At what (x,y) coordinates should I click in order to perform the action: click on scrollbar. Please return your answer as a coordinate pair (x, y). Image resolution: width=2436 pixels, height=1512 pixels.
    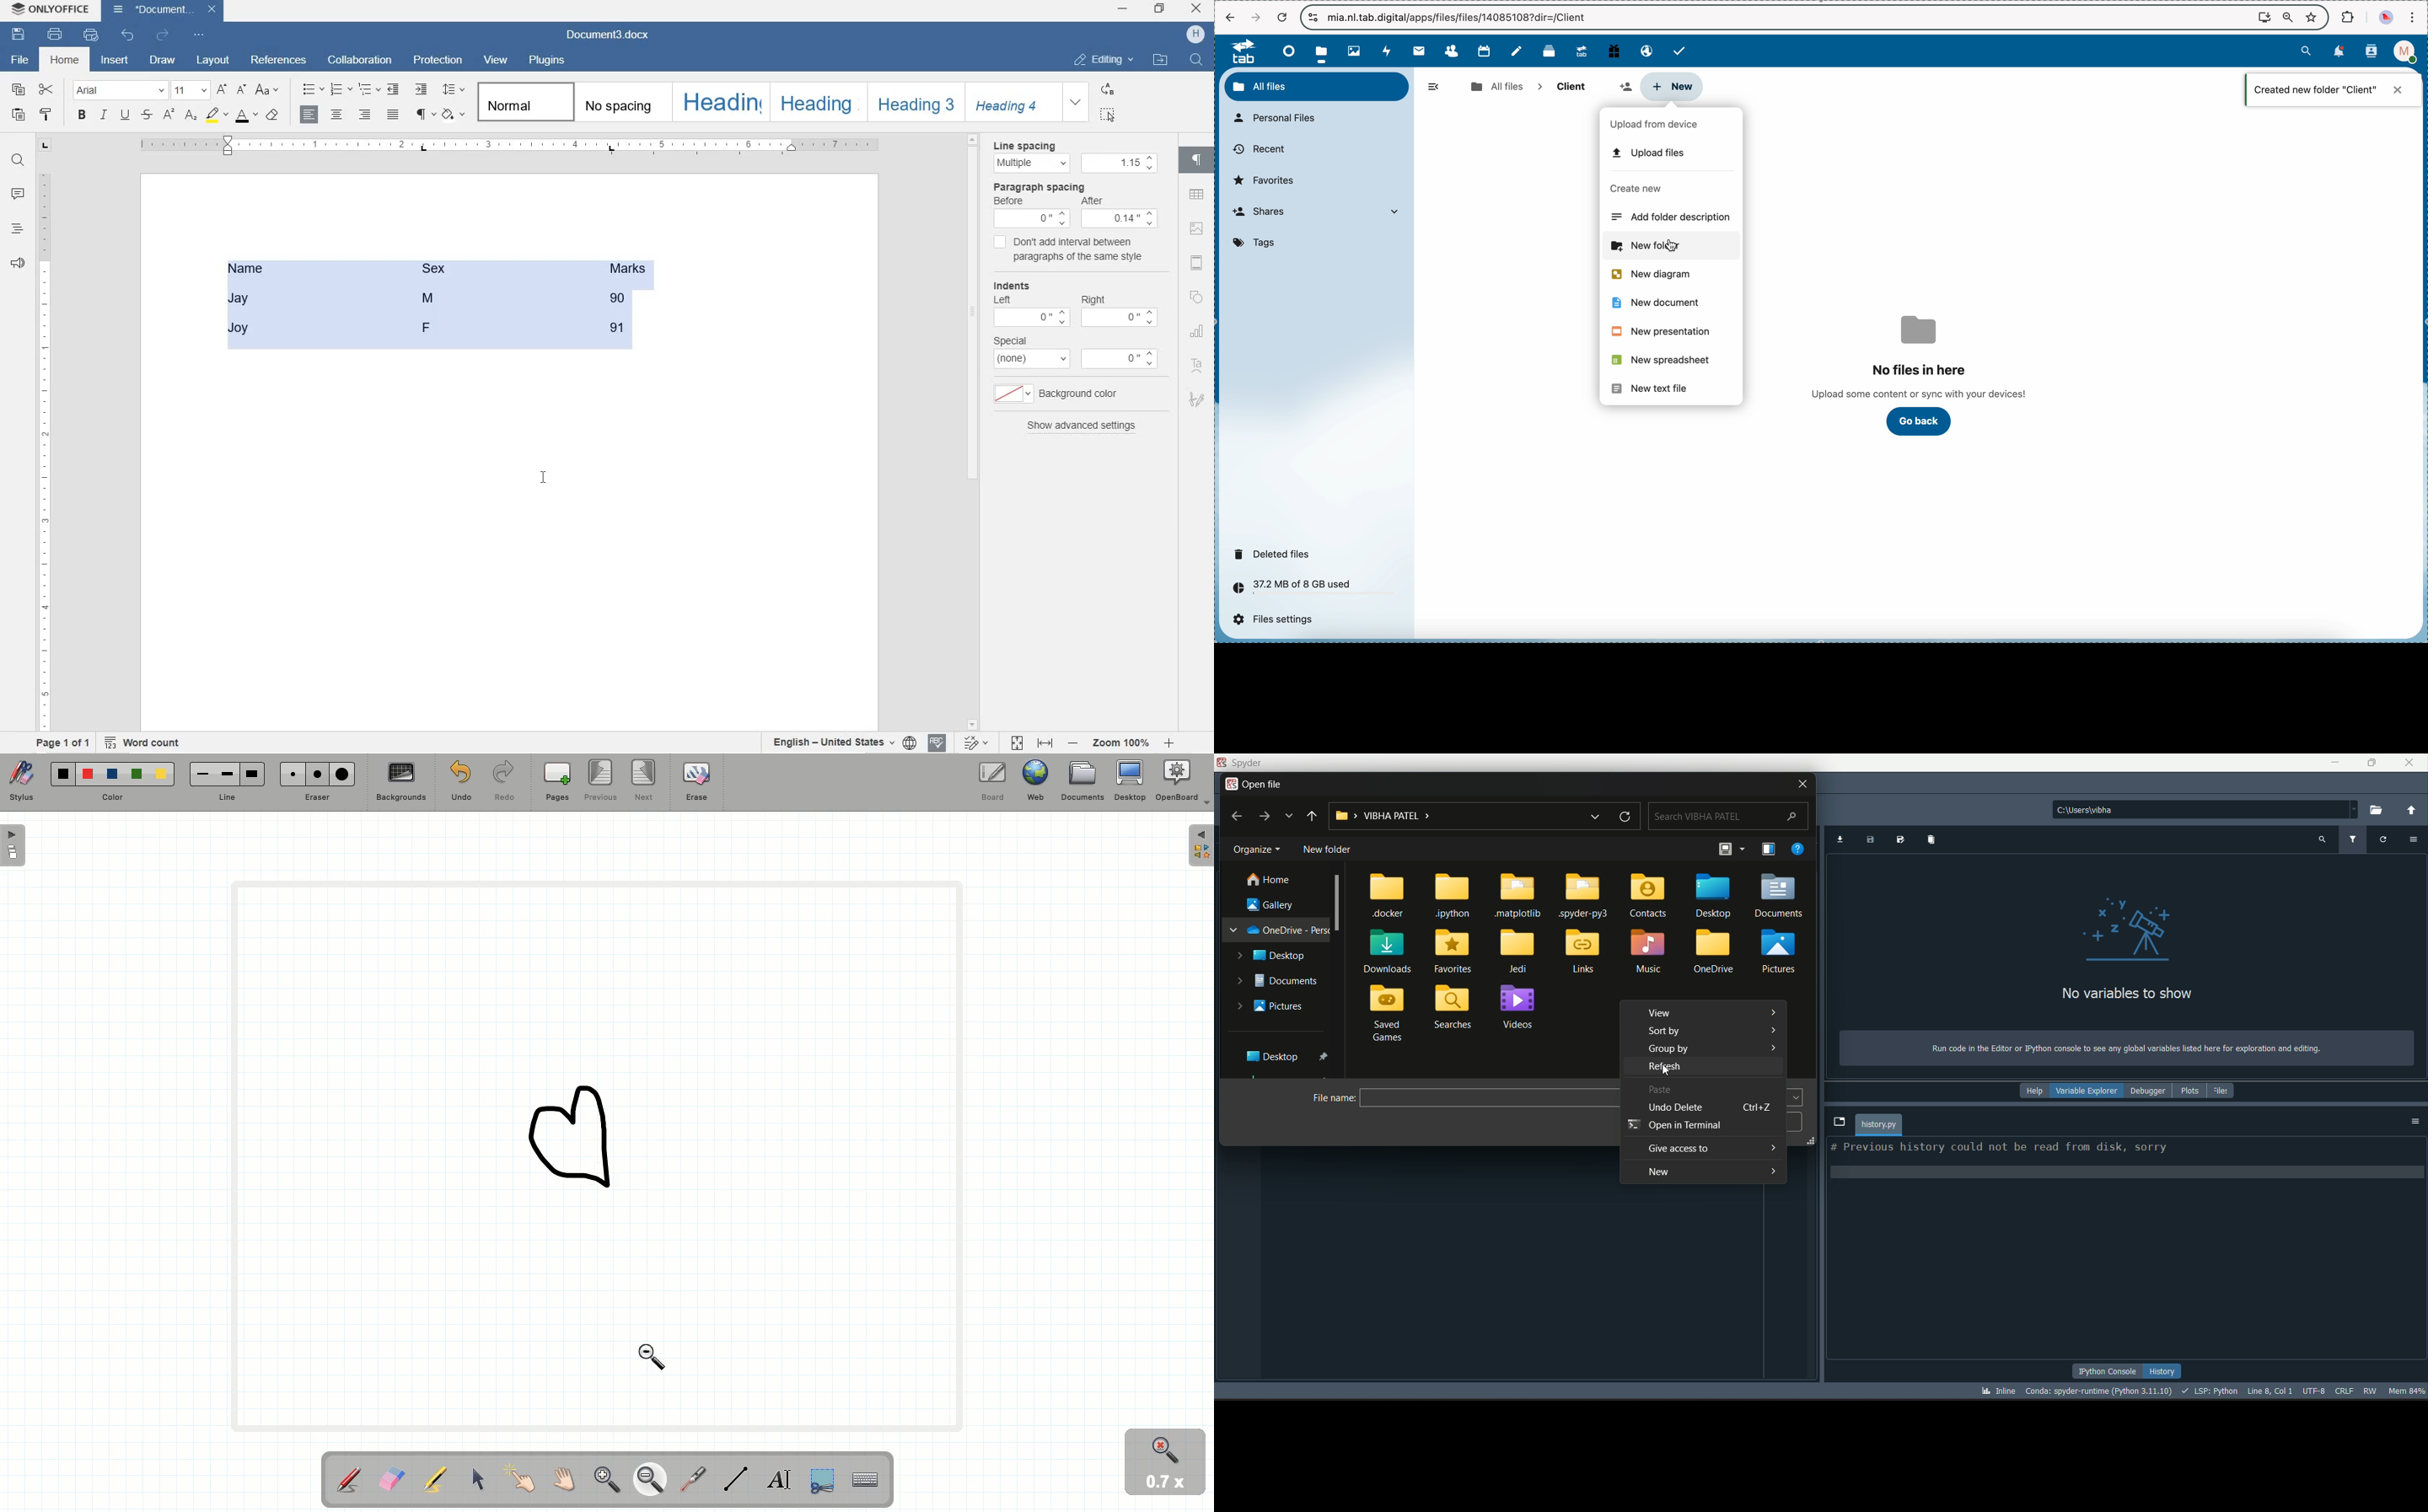
    Looking at the image, I should click on (975, 429).